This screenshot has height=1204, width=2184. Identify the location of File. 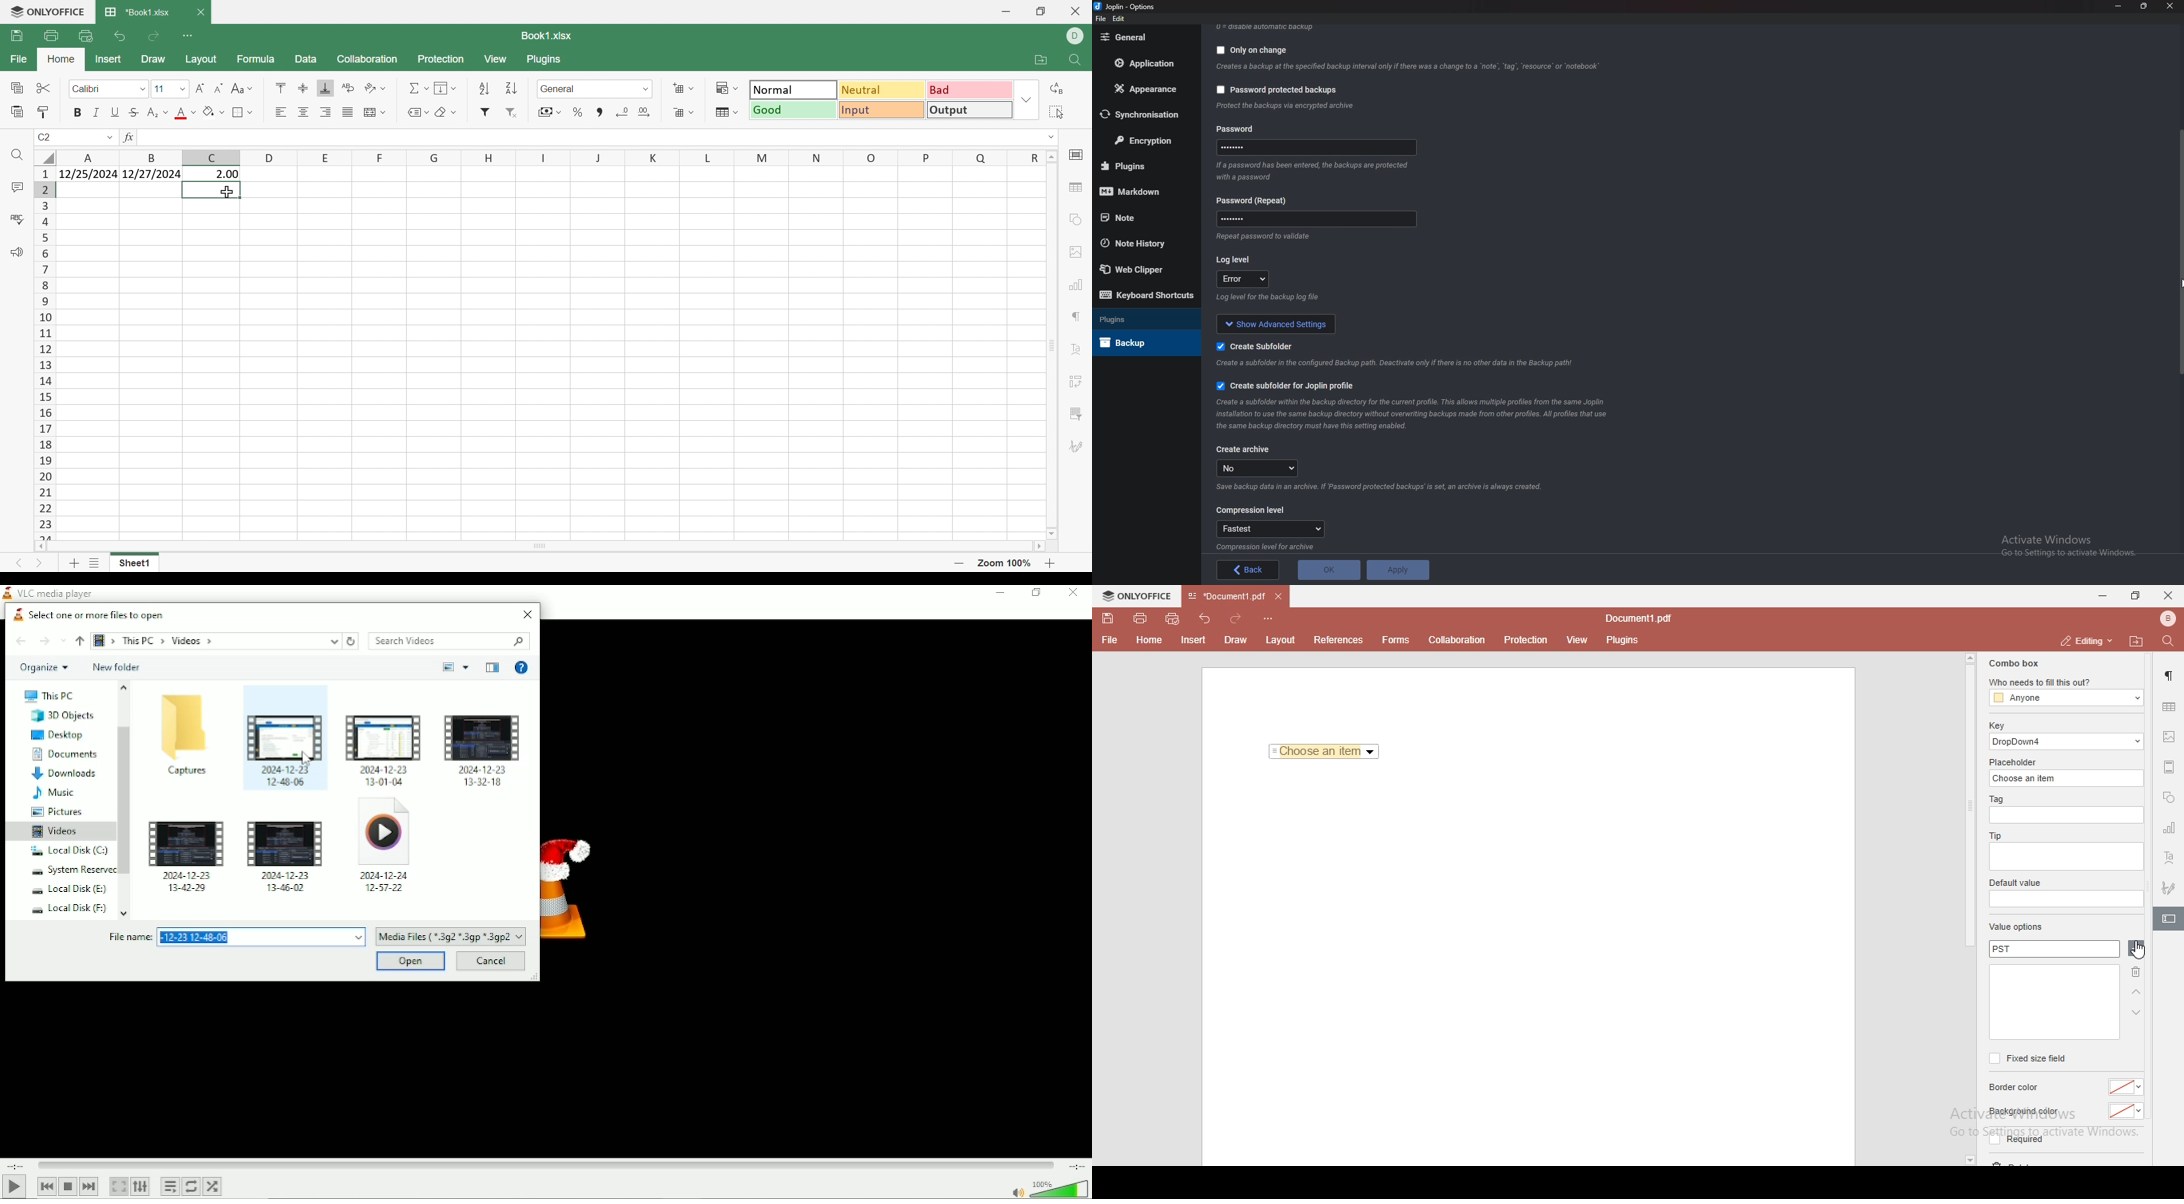
(1108, 640).